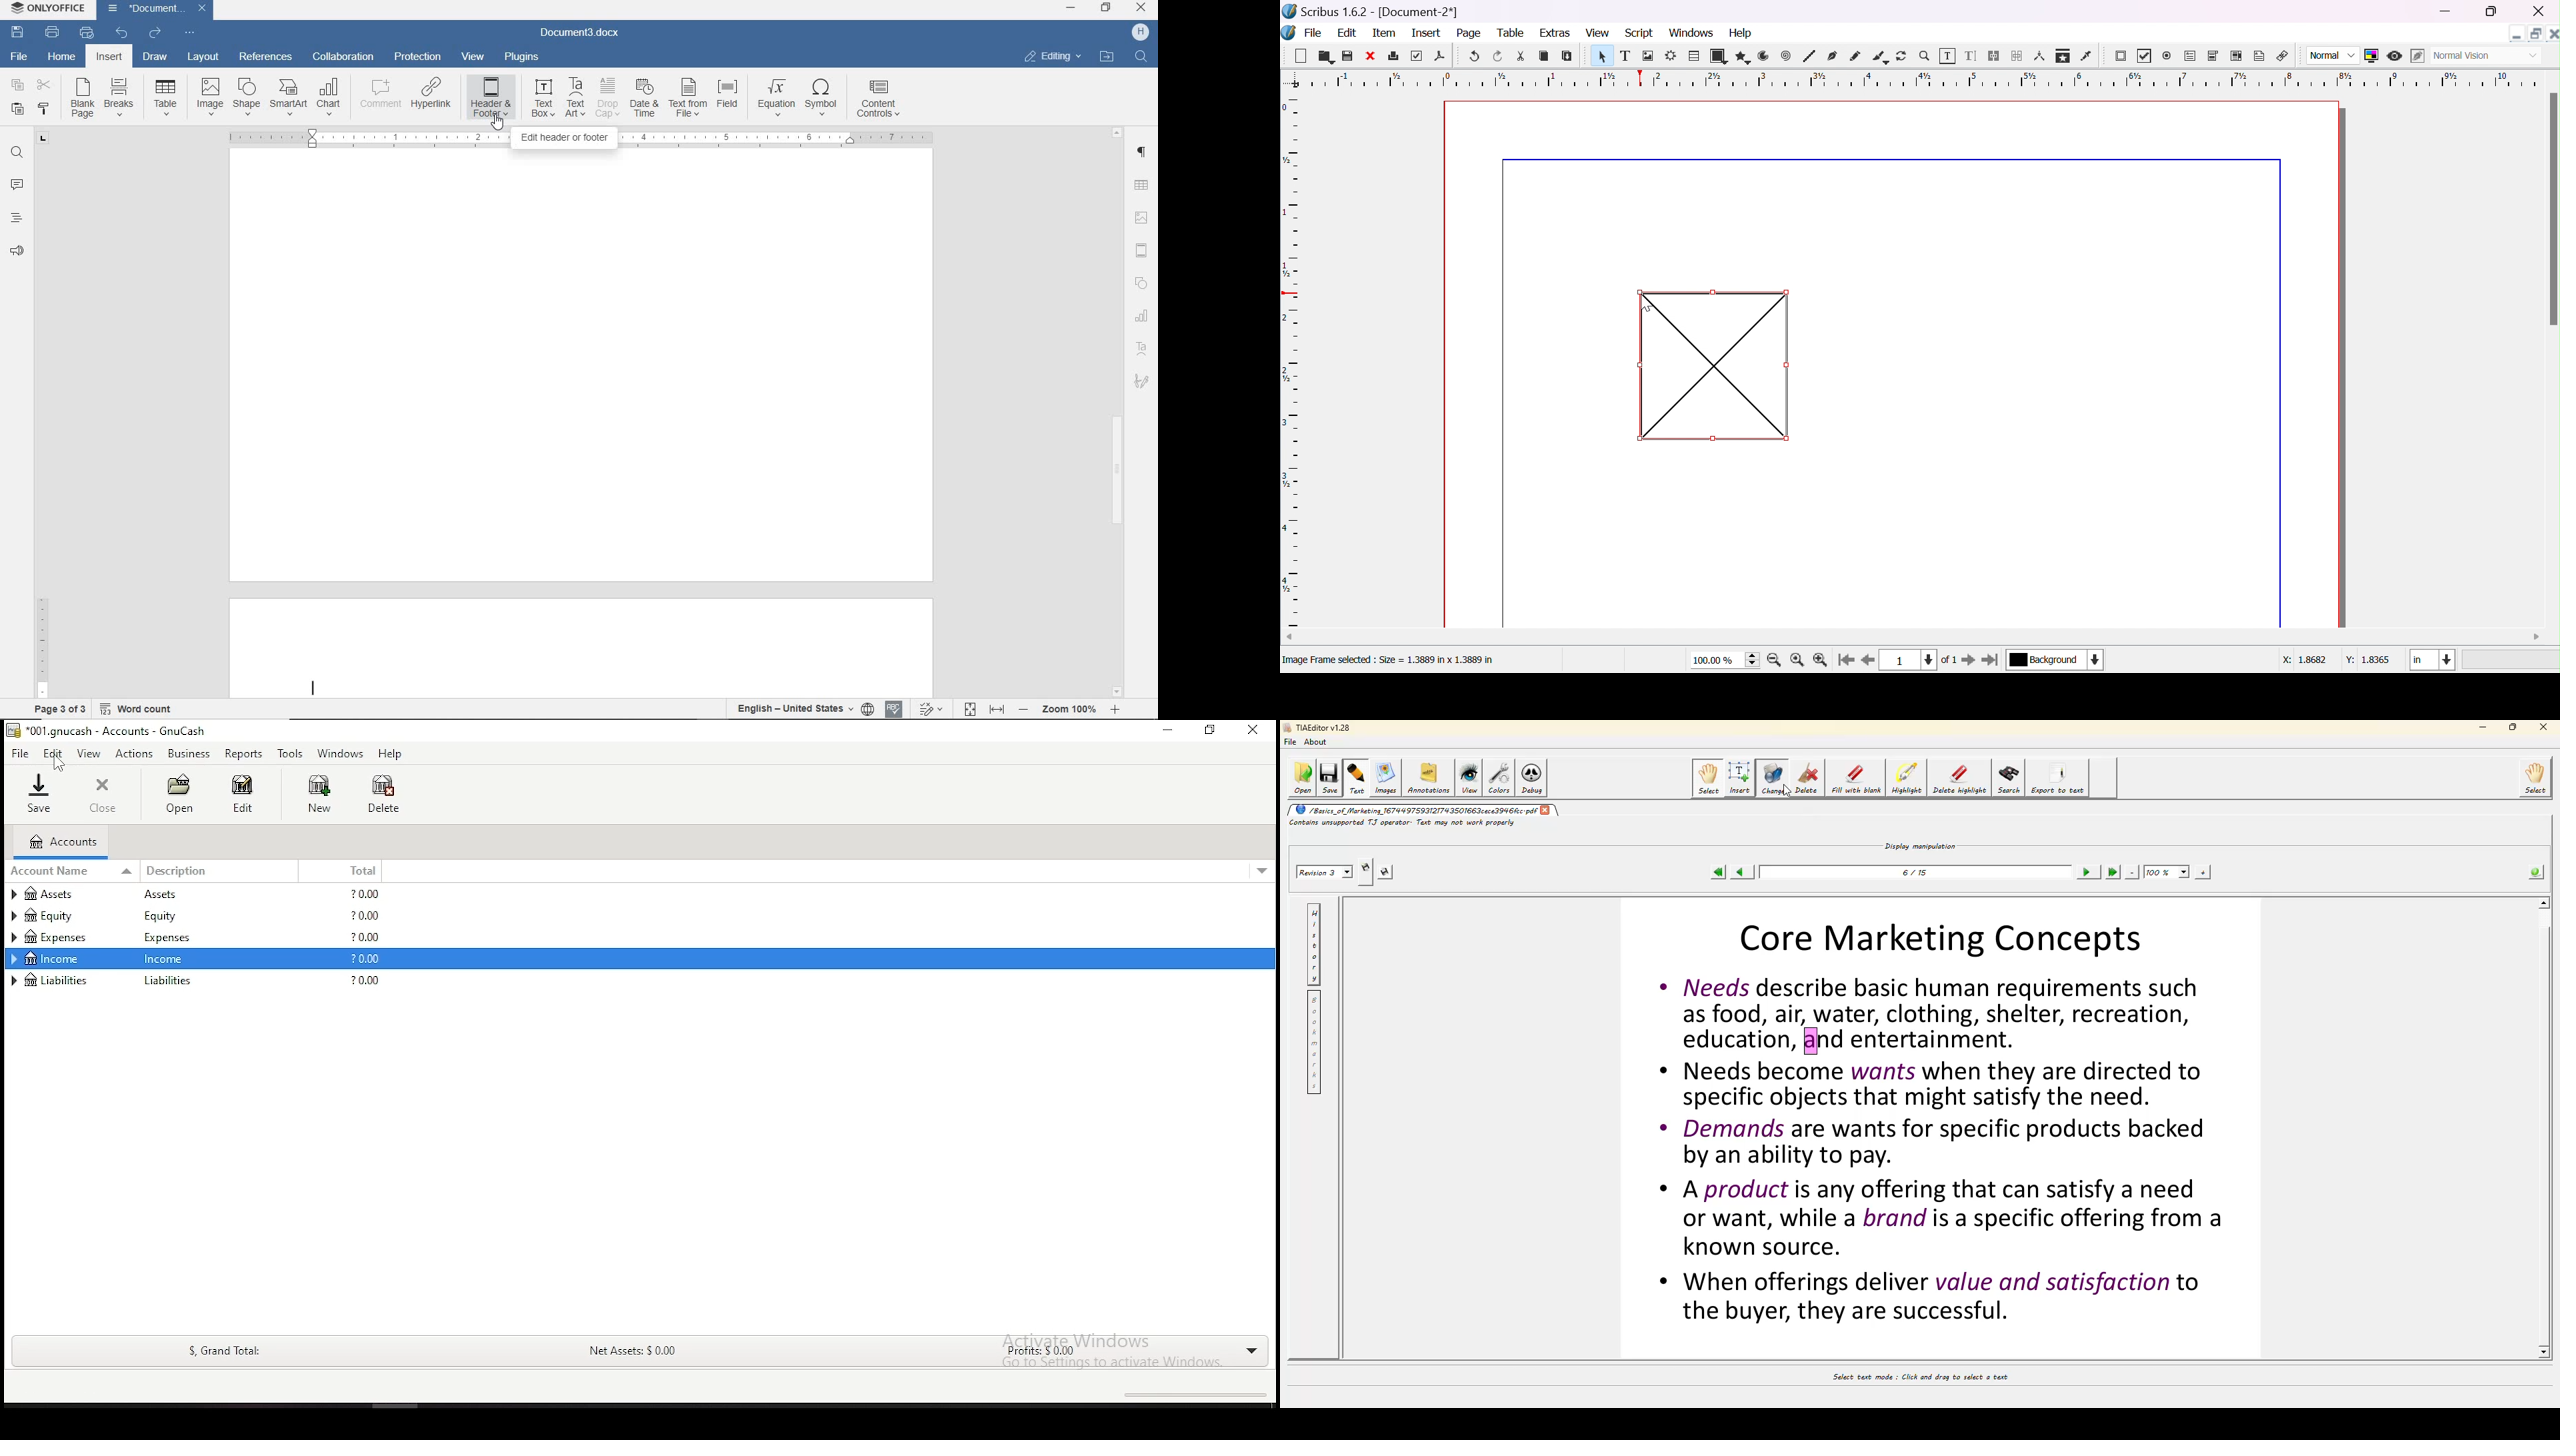 This screenshot has width=2576, height=1456. What do you see at coordinates (45, 109) in the screenshot?
I see `COPY STYLE` at bounding box center [45, 109].